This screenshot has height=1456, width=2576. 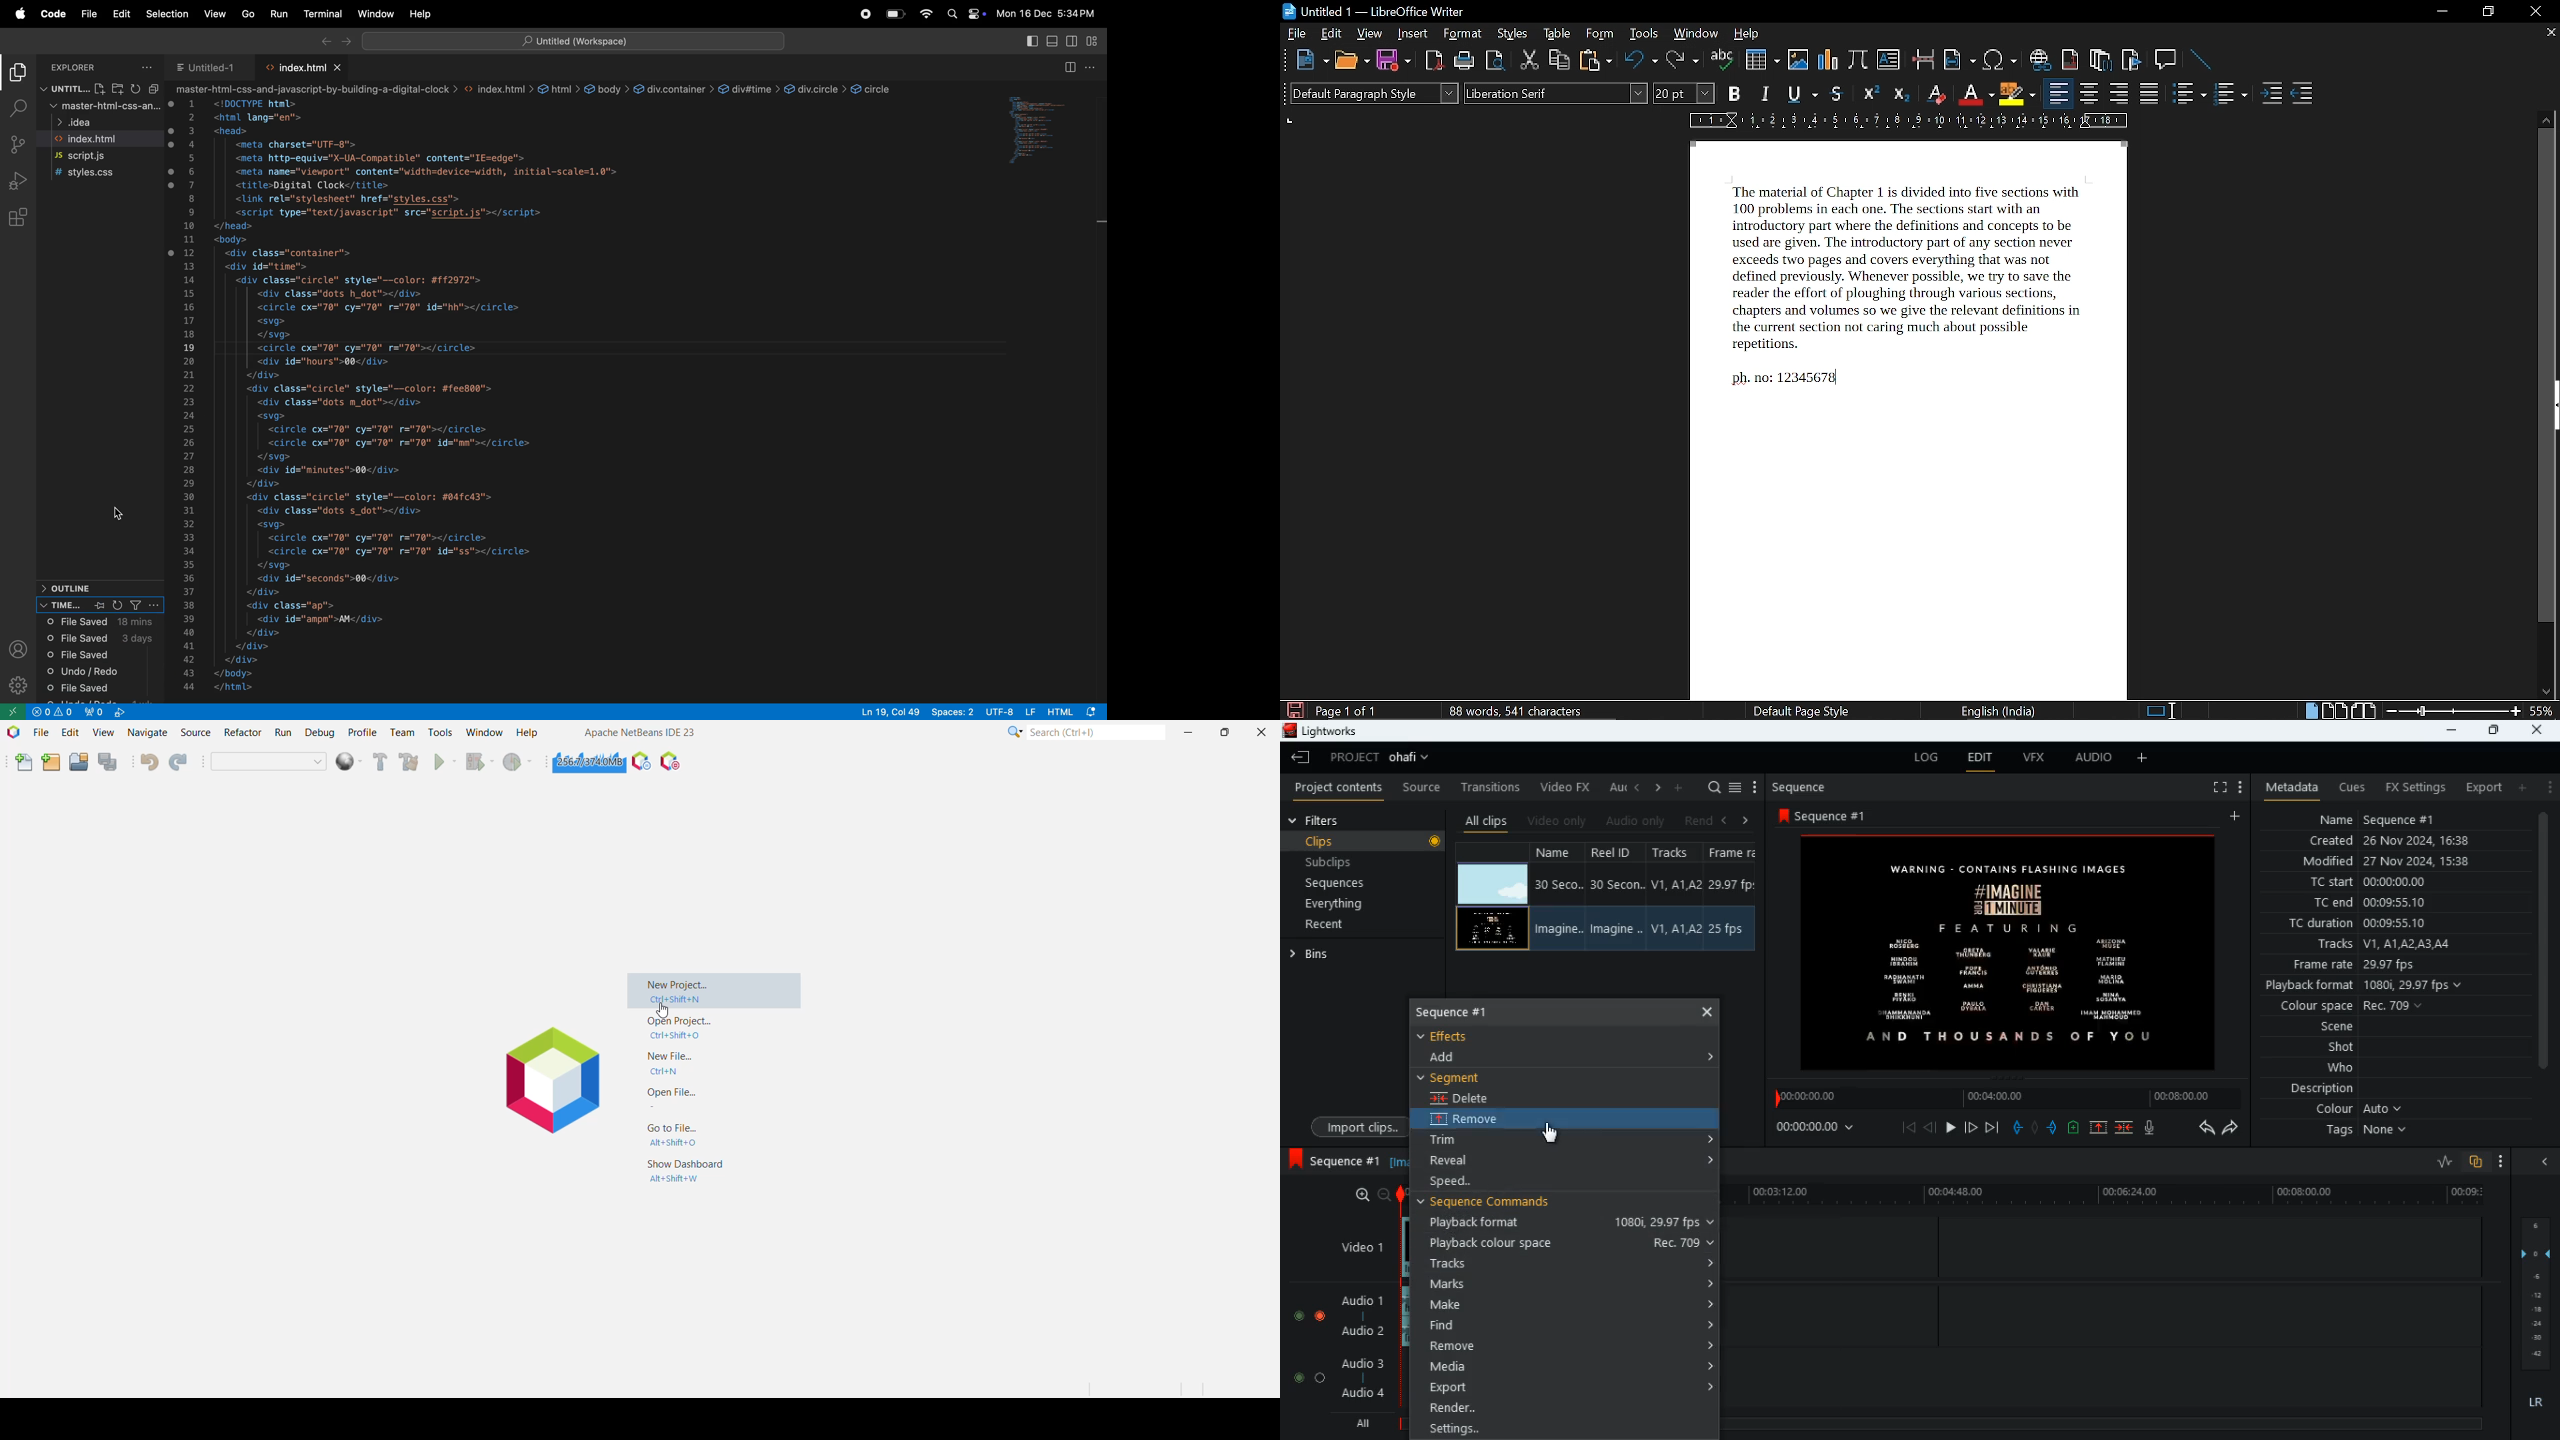 I want to click on frame rate, so click(x=2354, y=966).